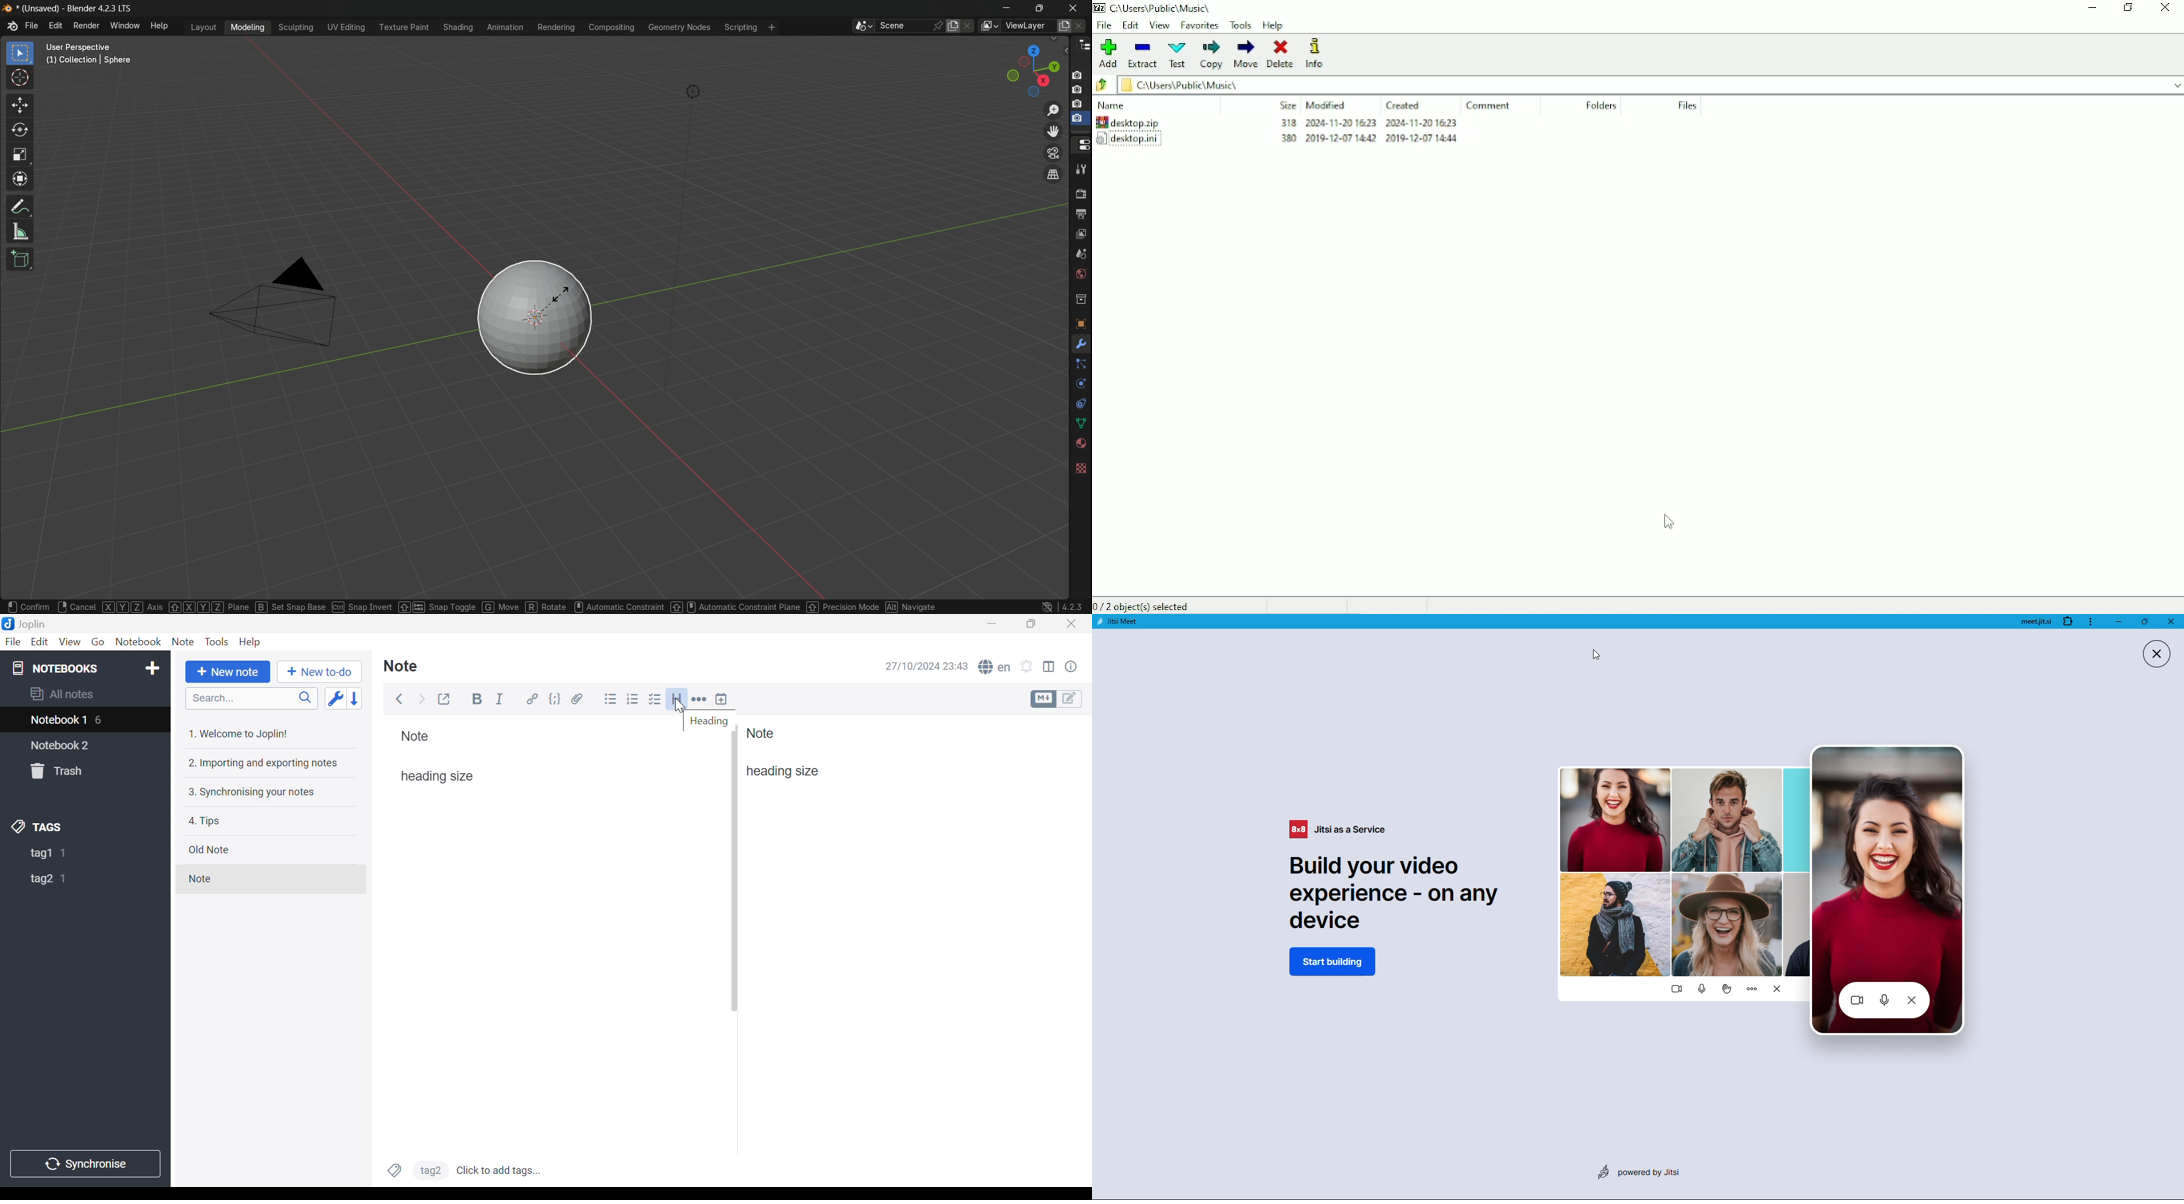 The image size is (2184, 1204). What do you see at coordinates (84, 1164) in the screenshot?
I see `Synchronise` at bounding box center [84, 1164].